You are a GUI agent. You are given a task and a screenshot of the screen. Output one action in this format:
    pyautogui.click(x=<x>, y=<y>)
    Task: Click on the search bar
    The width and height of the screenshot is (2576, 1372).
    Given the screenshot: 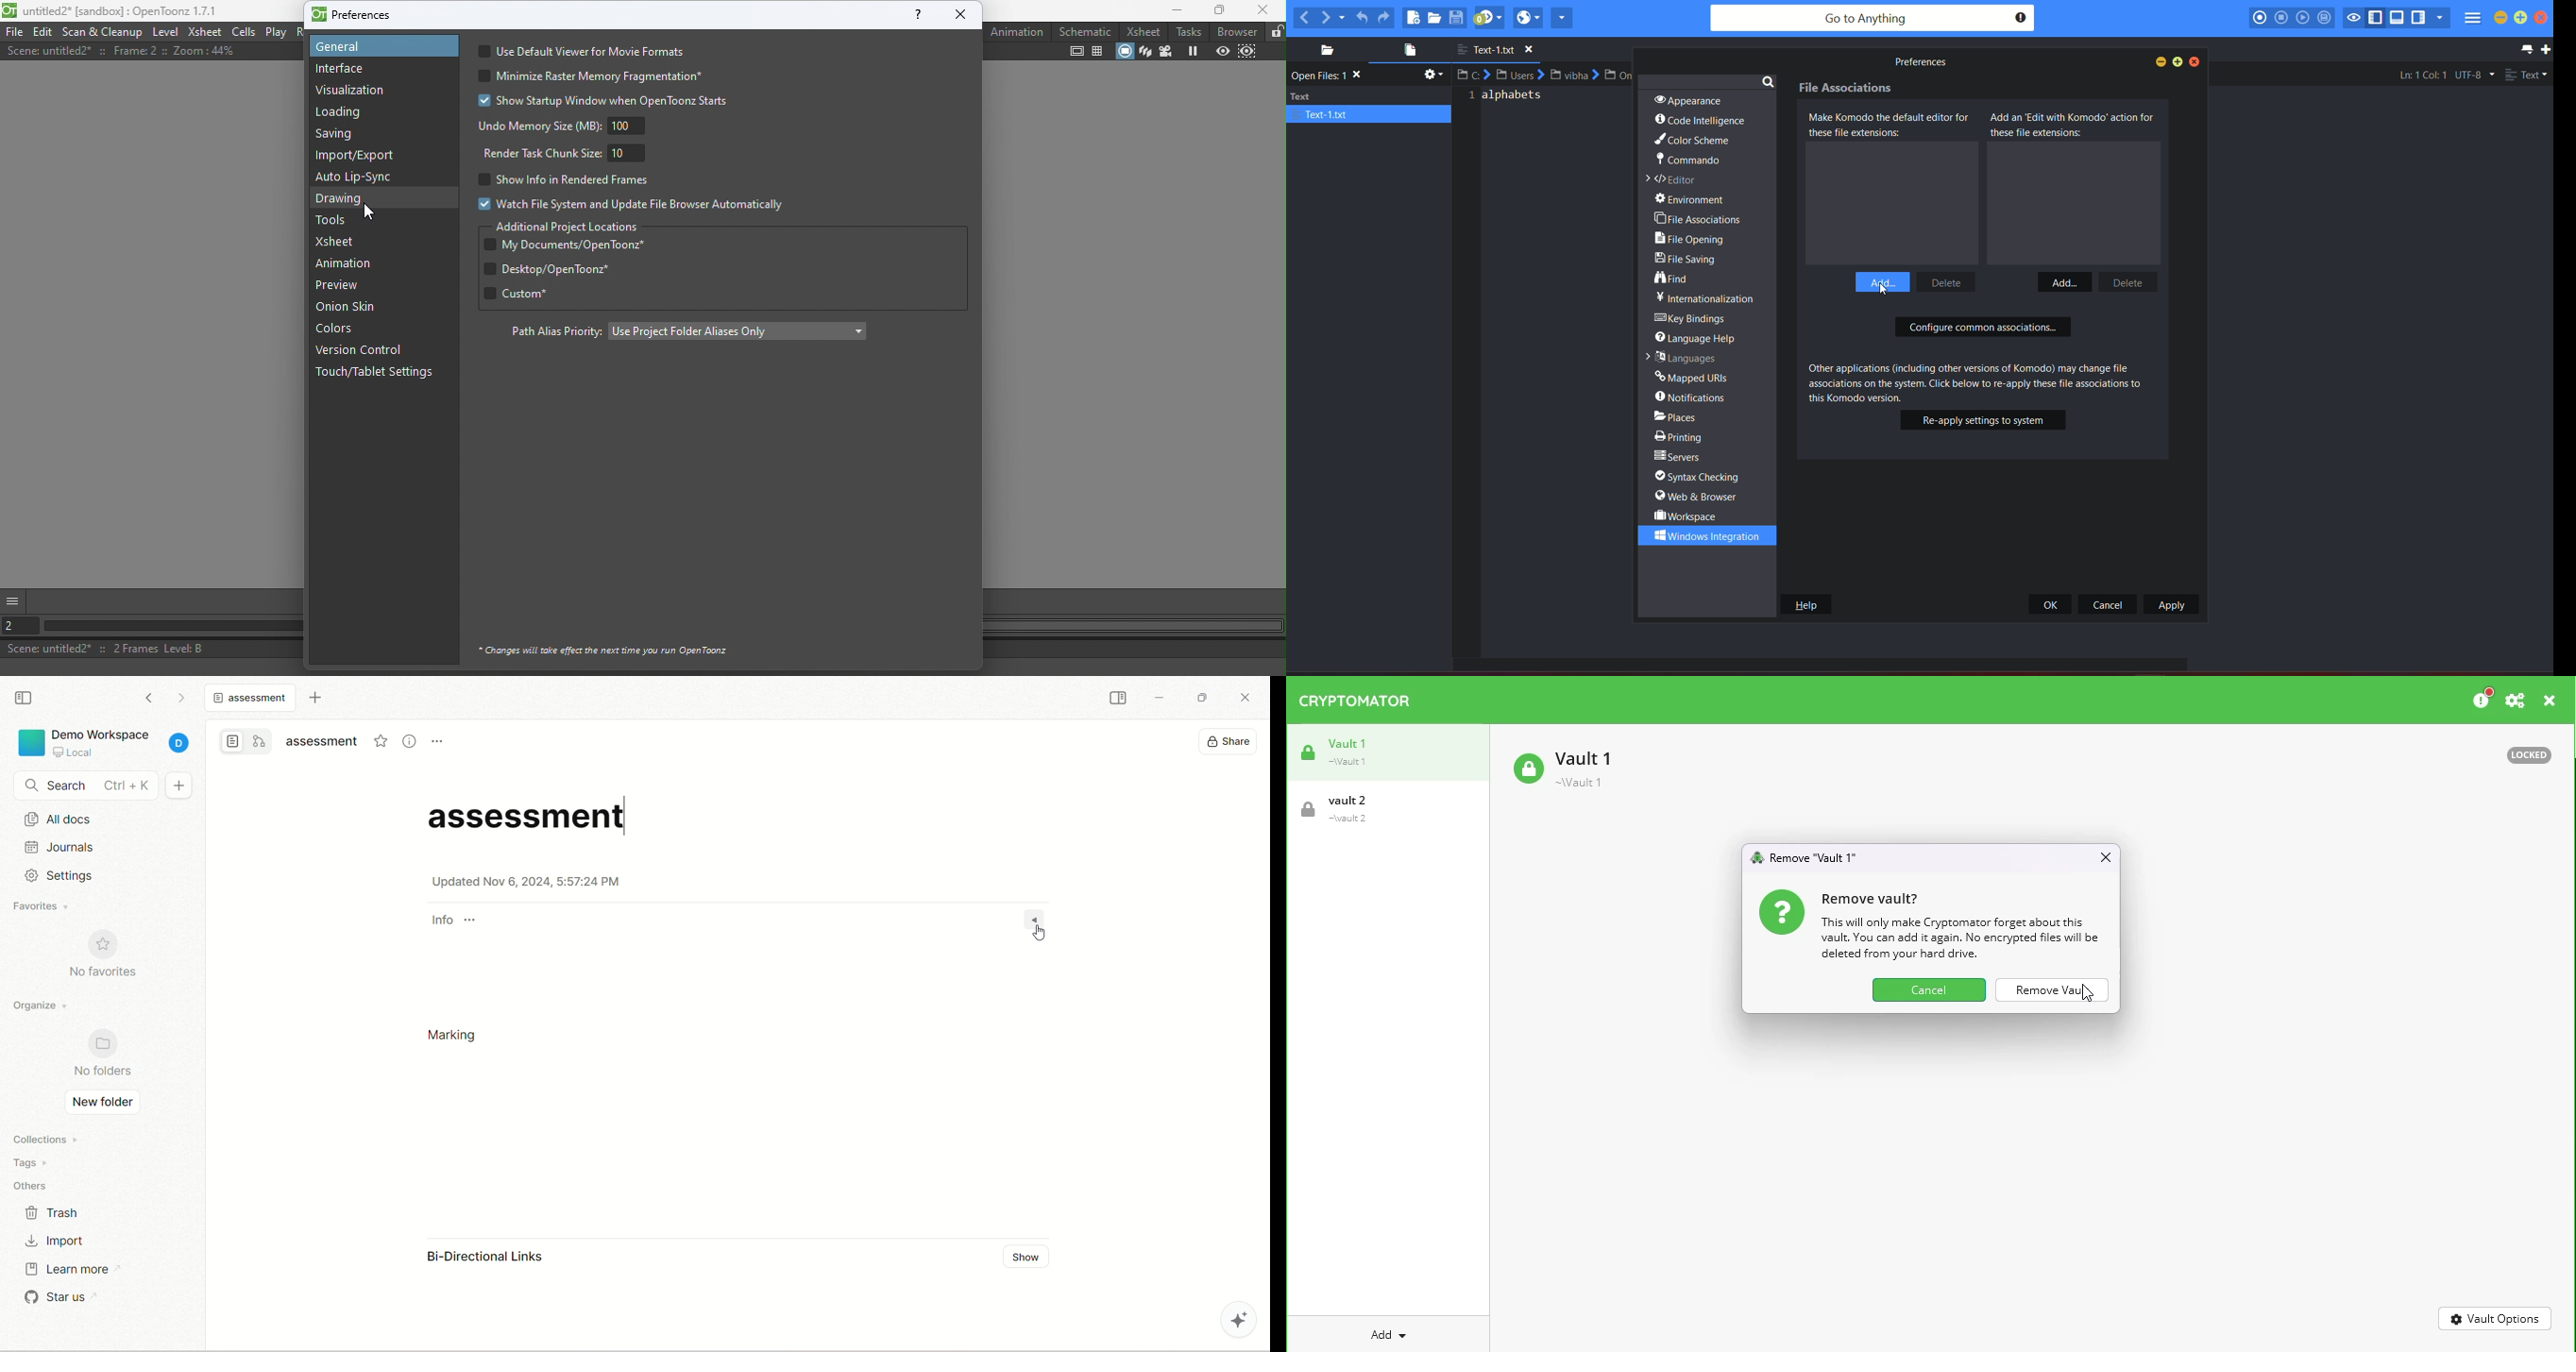 What is the action you would take?
    pyautogui.click(x=85, y=784)
    